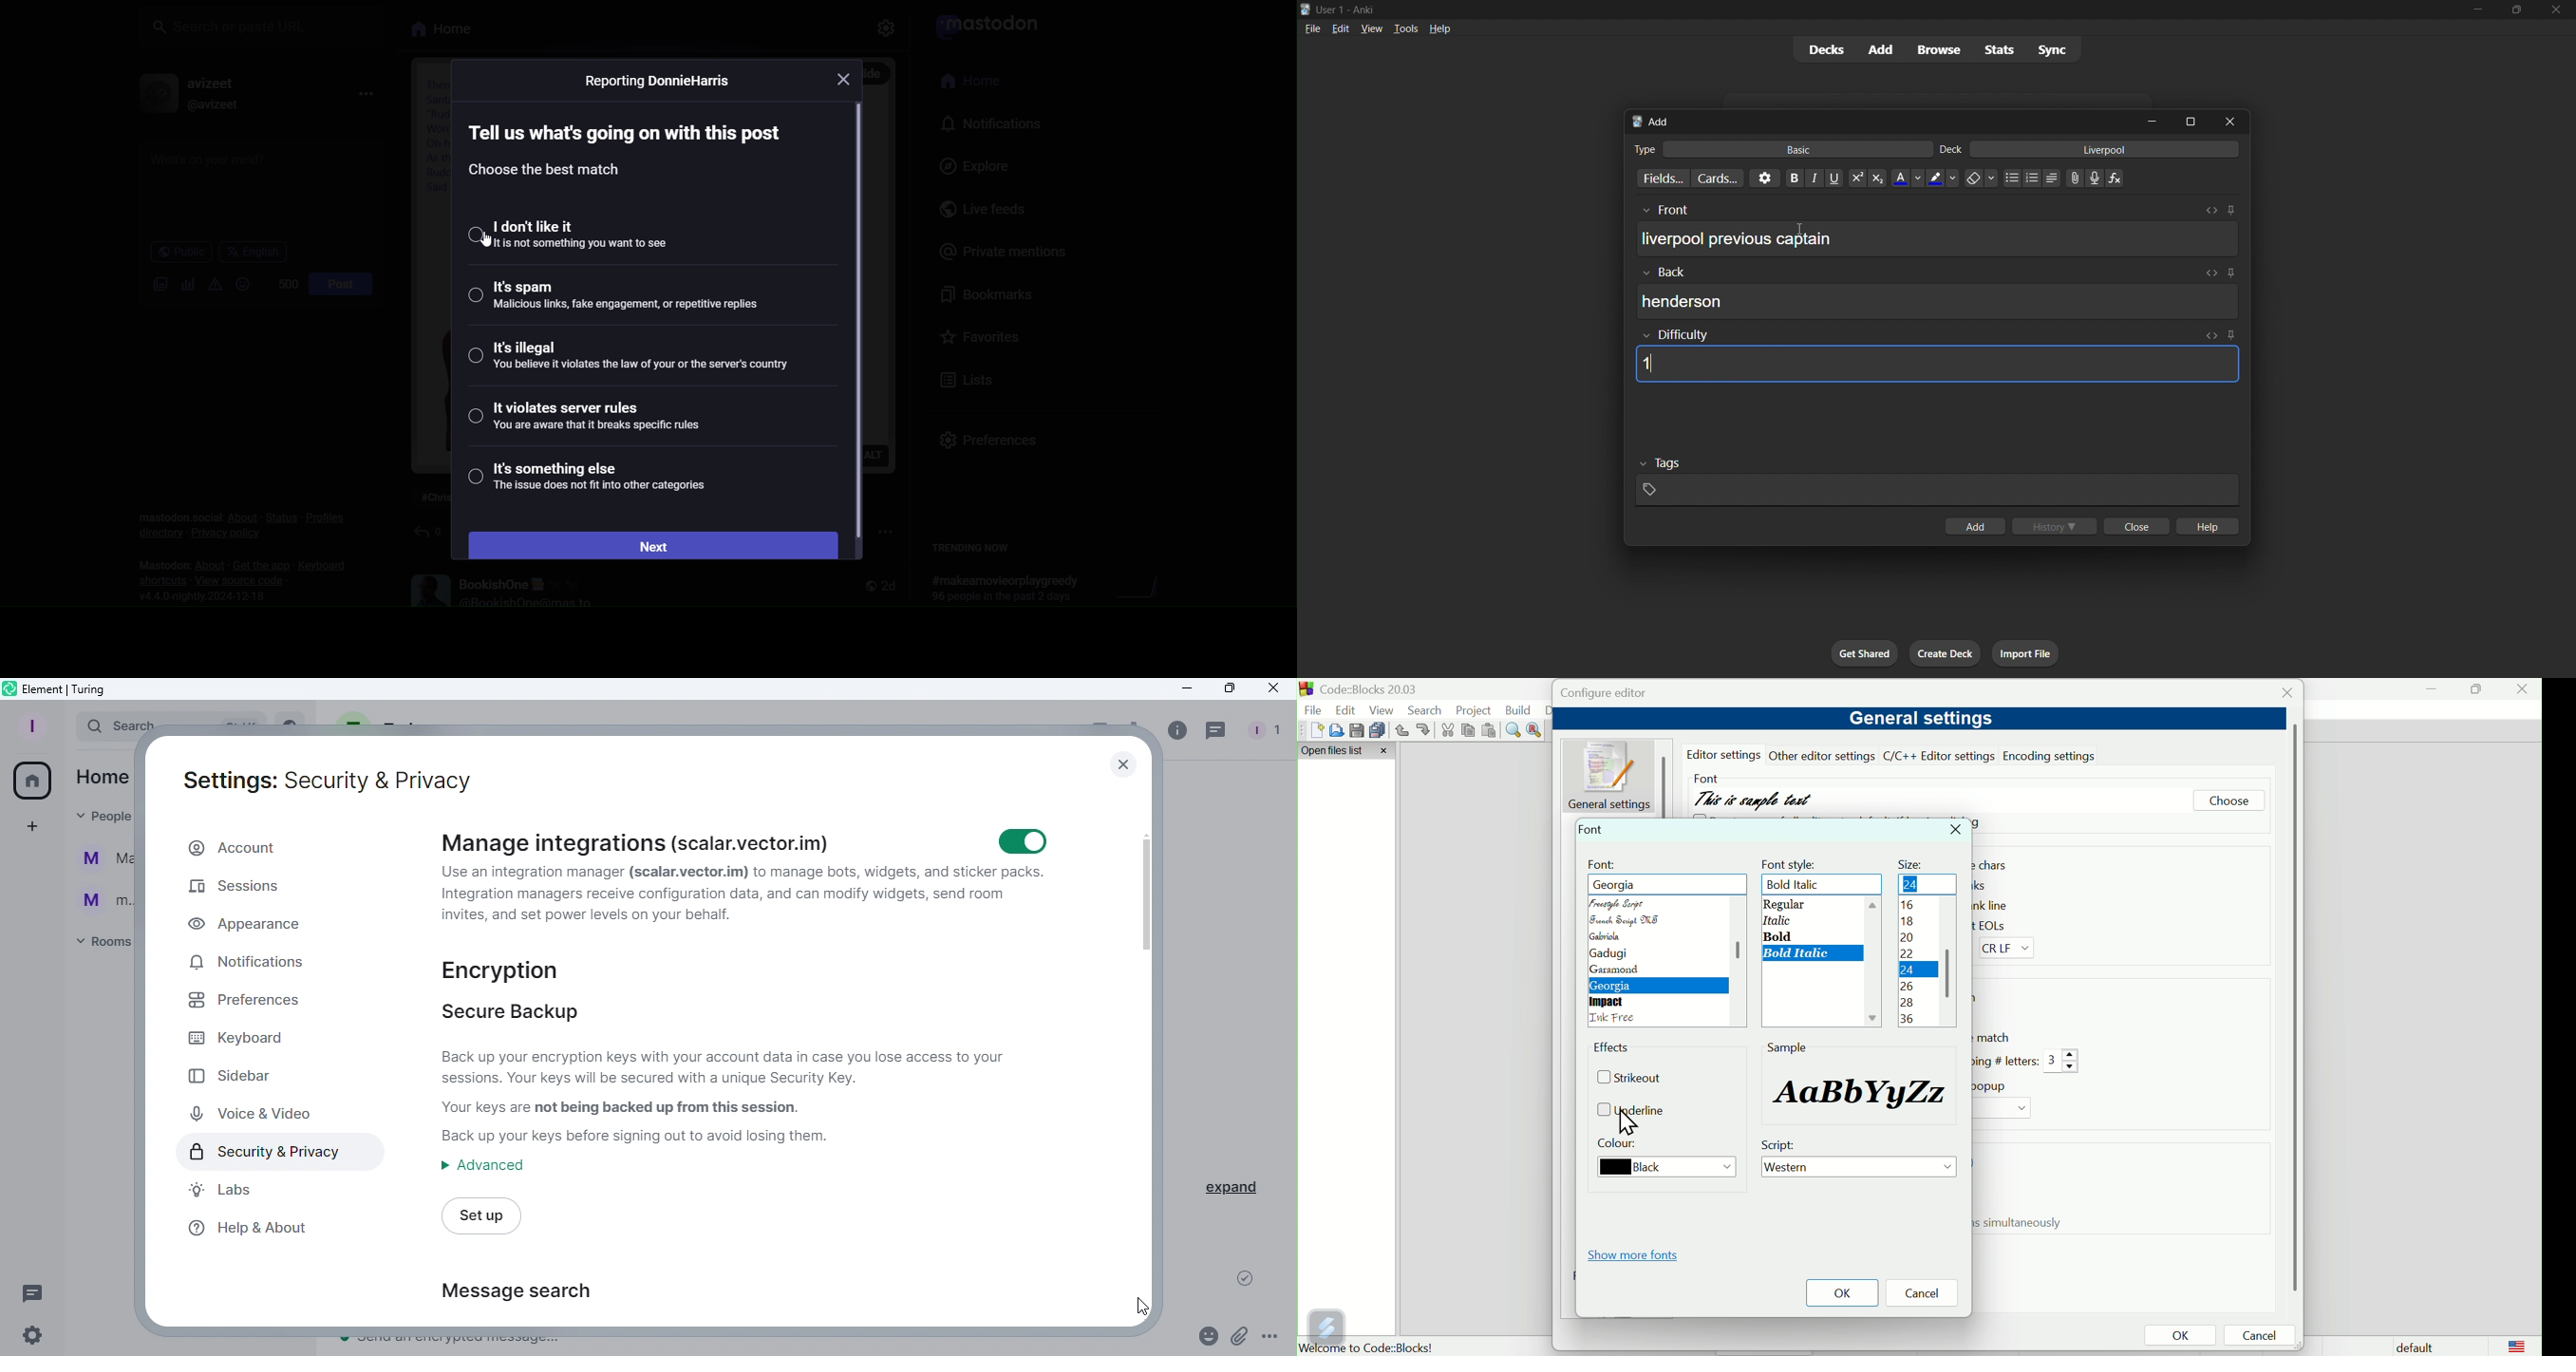 The width and height of the screenshot is (2576, 1372). Describe the element at coordinates (2057, 527) in the screenshot. I see `history` at that location.